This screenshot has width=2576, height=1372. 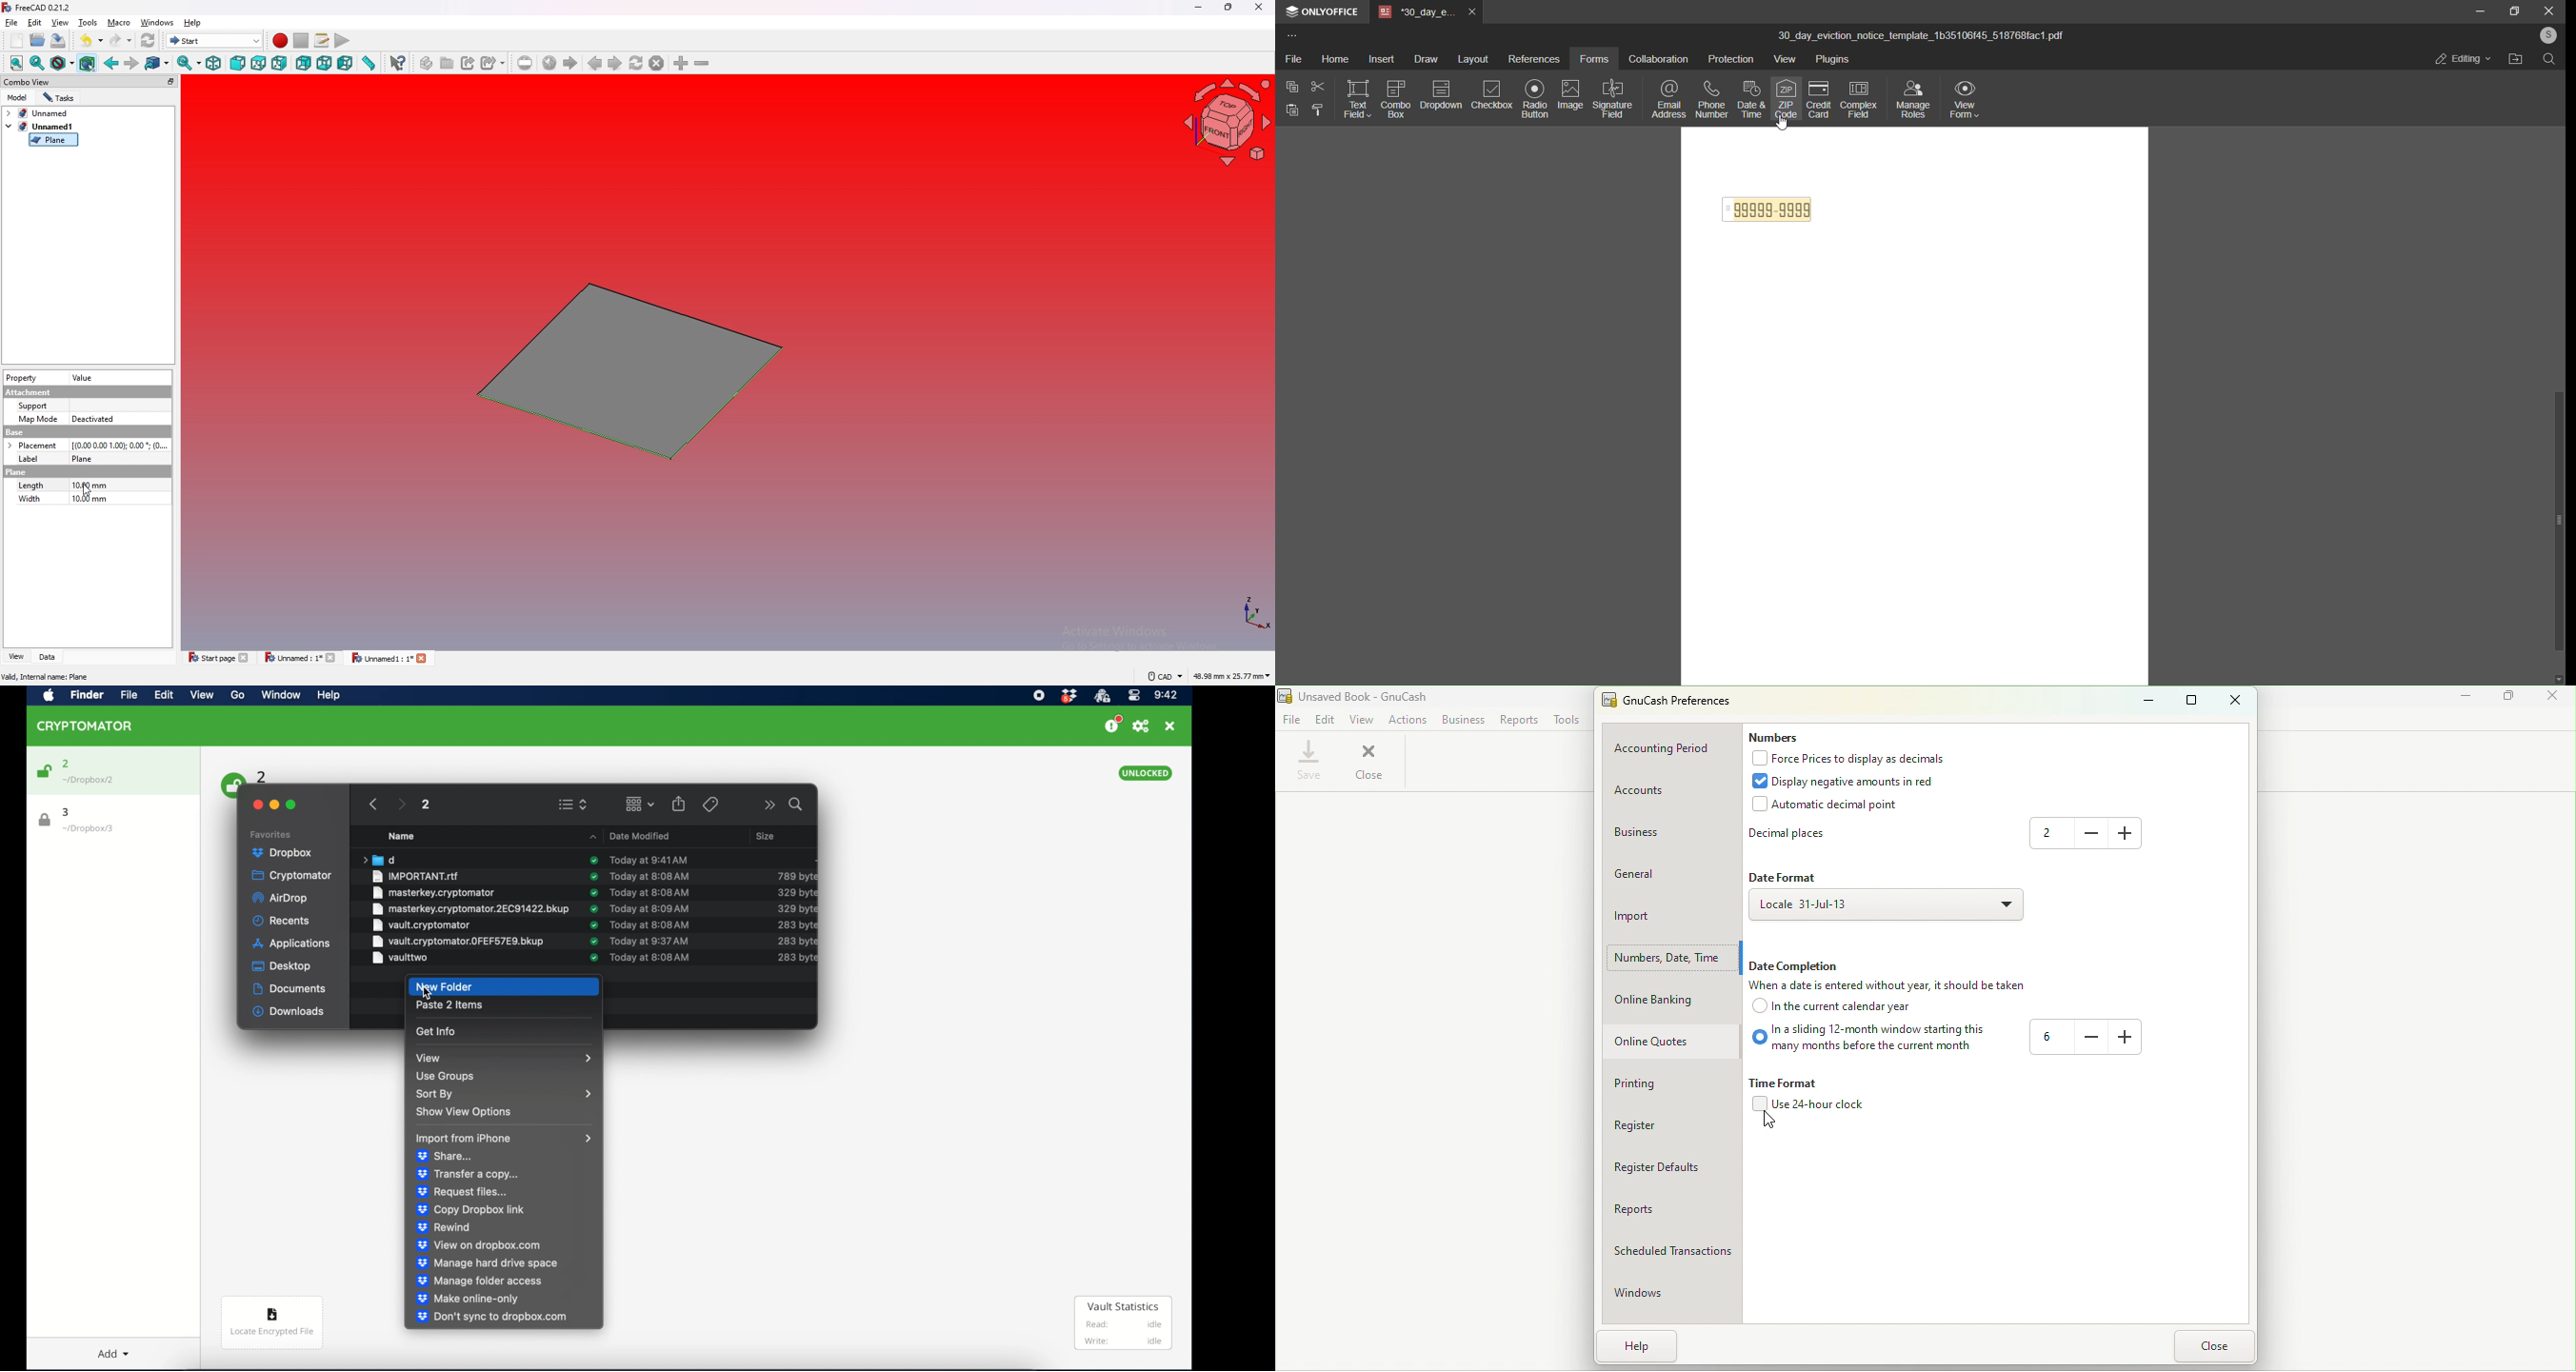 I want to click on documents, so click(x=290, y=989).